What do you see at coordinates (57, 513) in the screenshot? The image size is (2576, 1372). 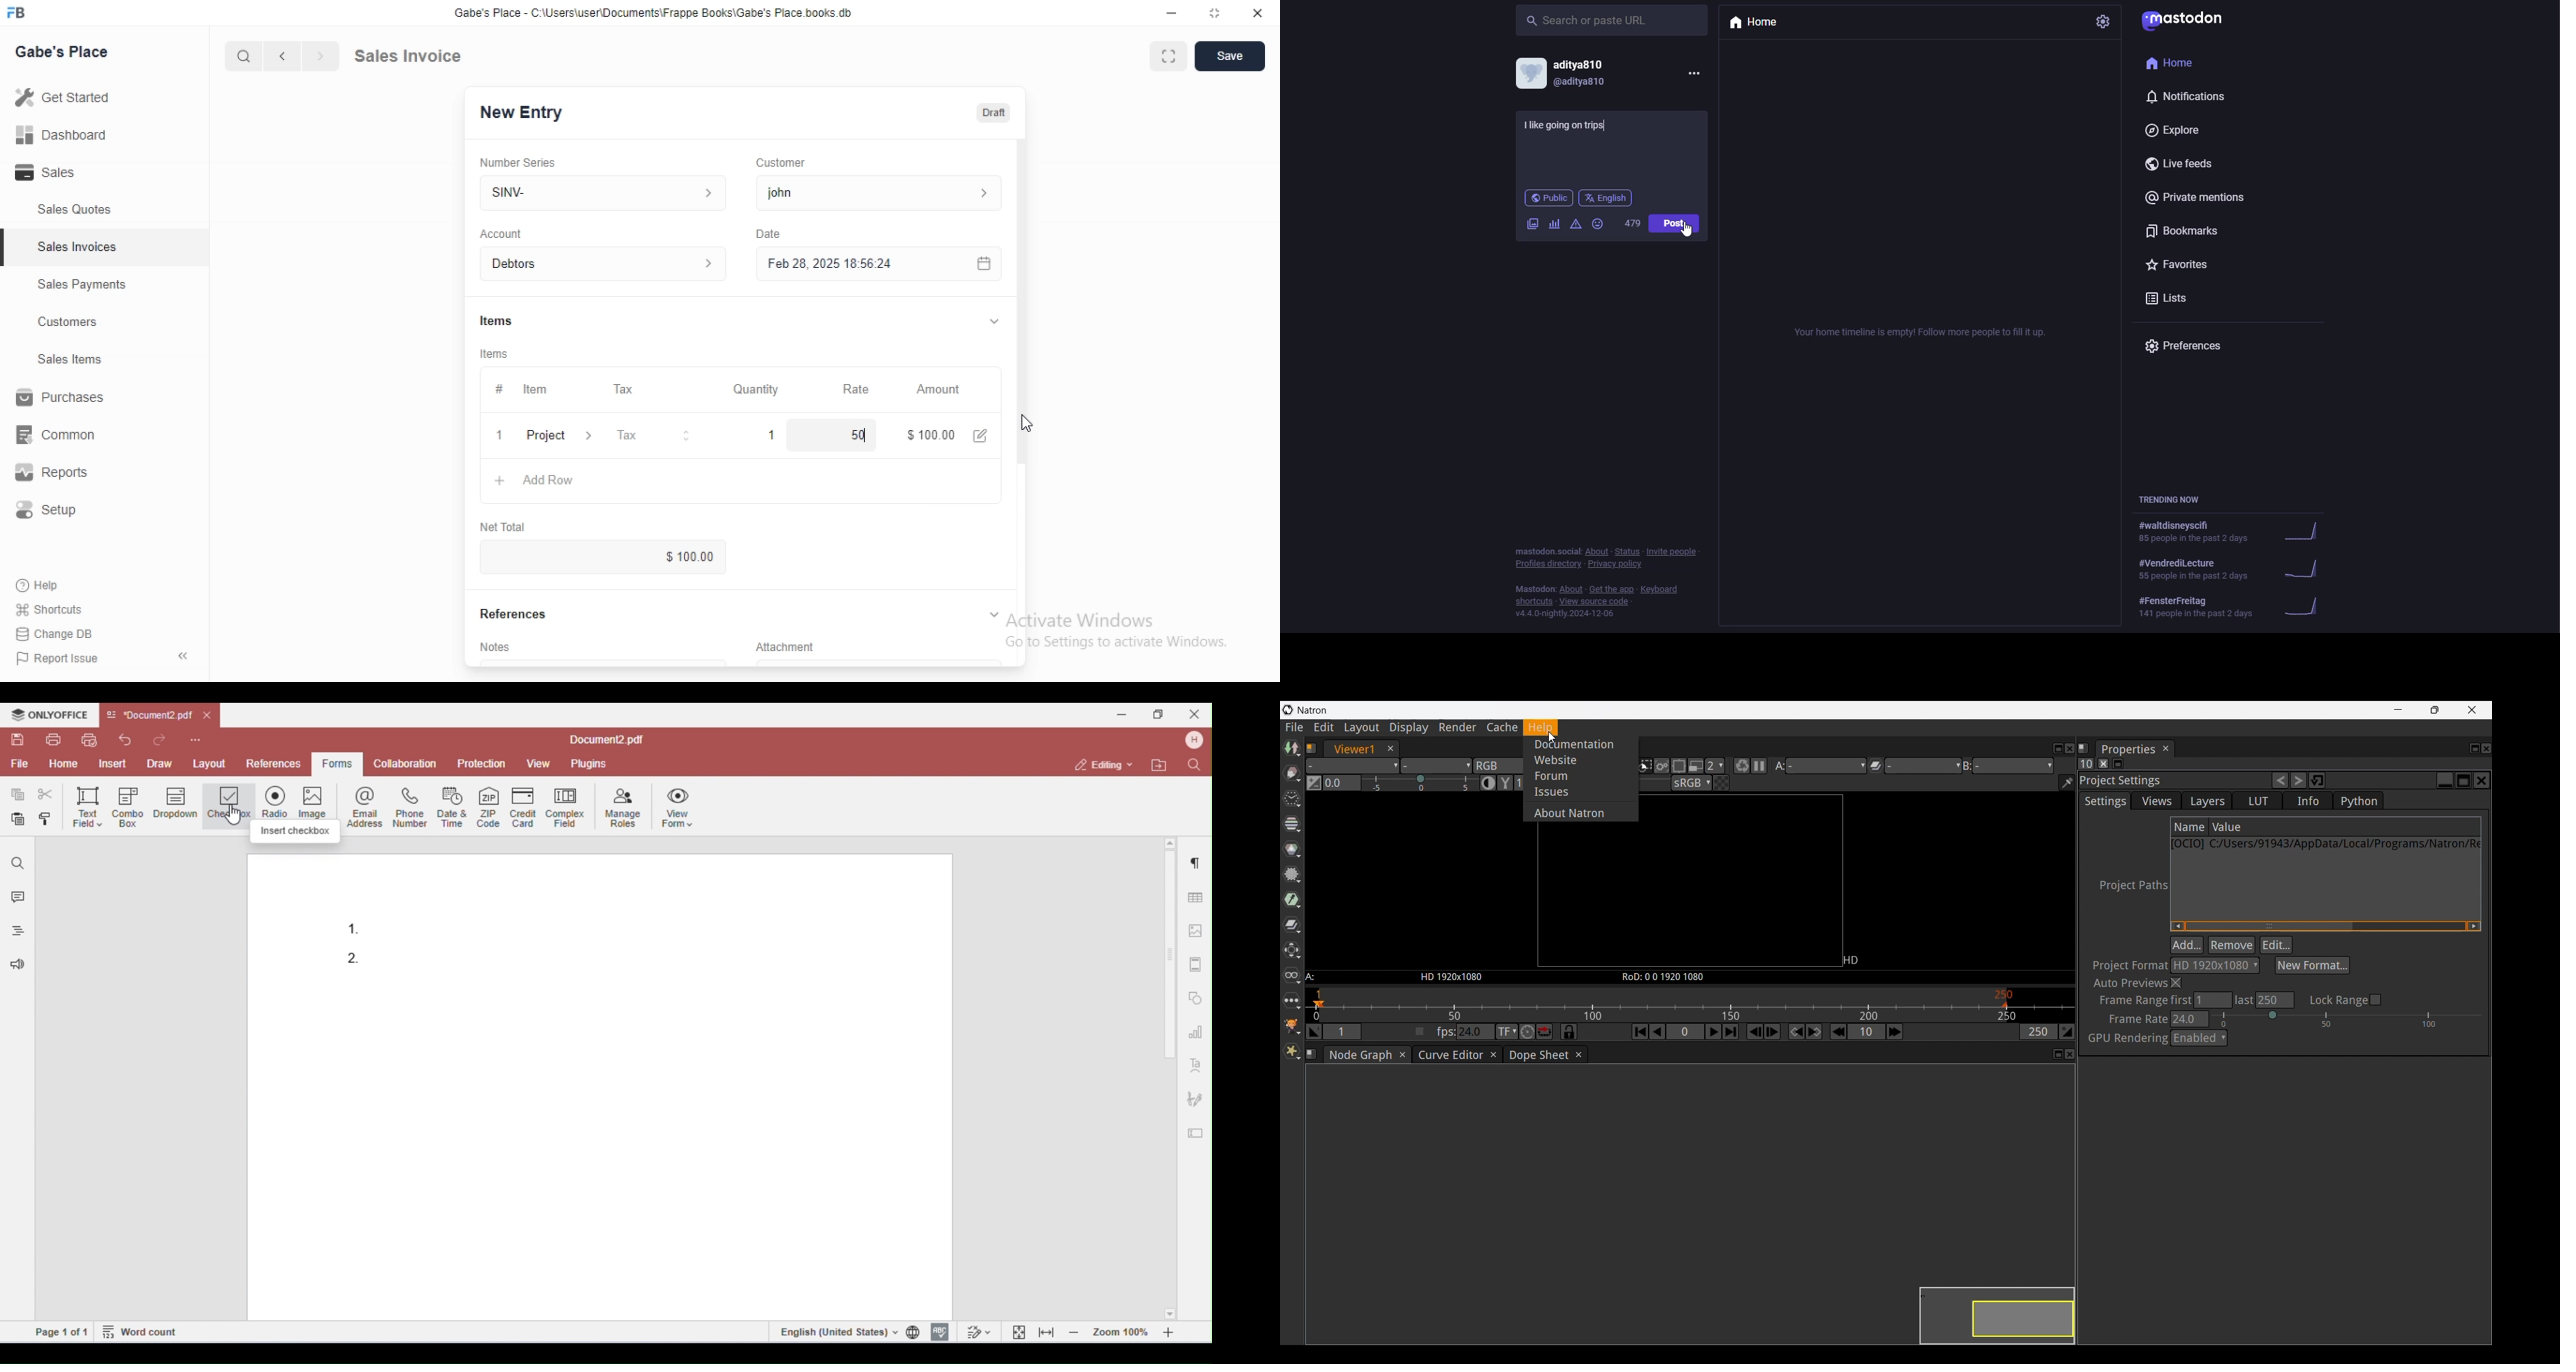 I see `Setup` at bounding box center [57, 513].